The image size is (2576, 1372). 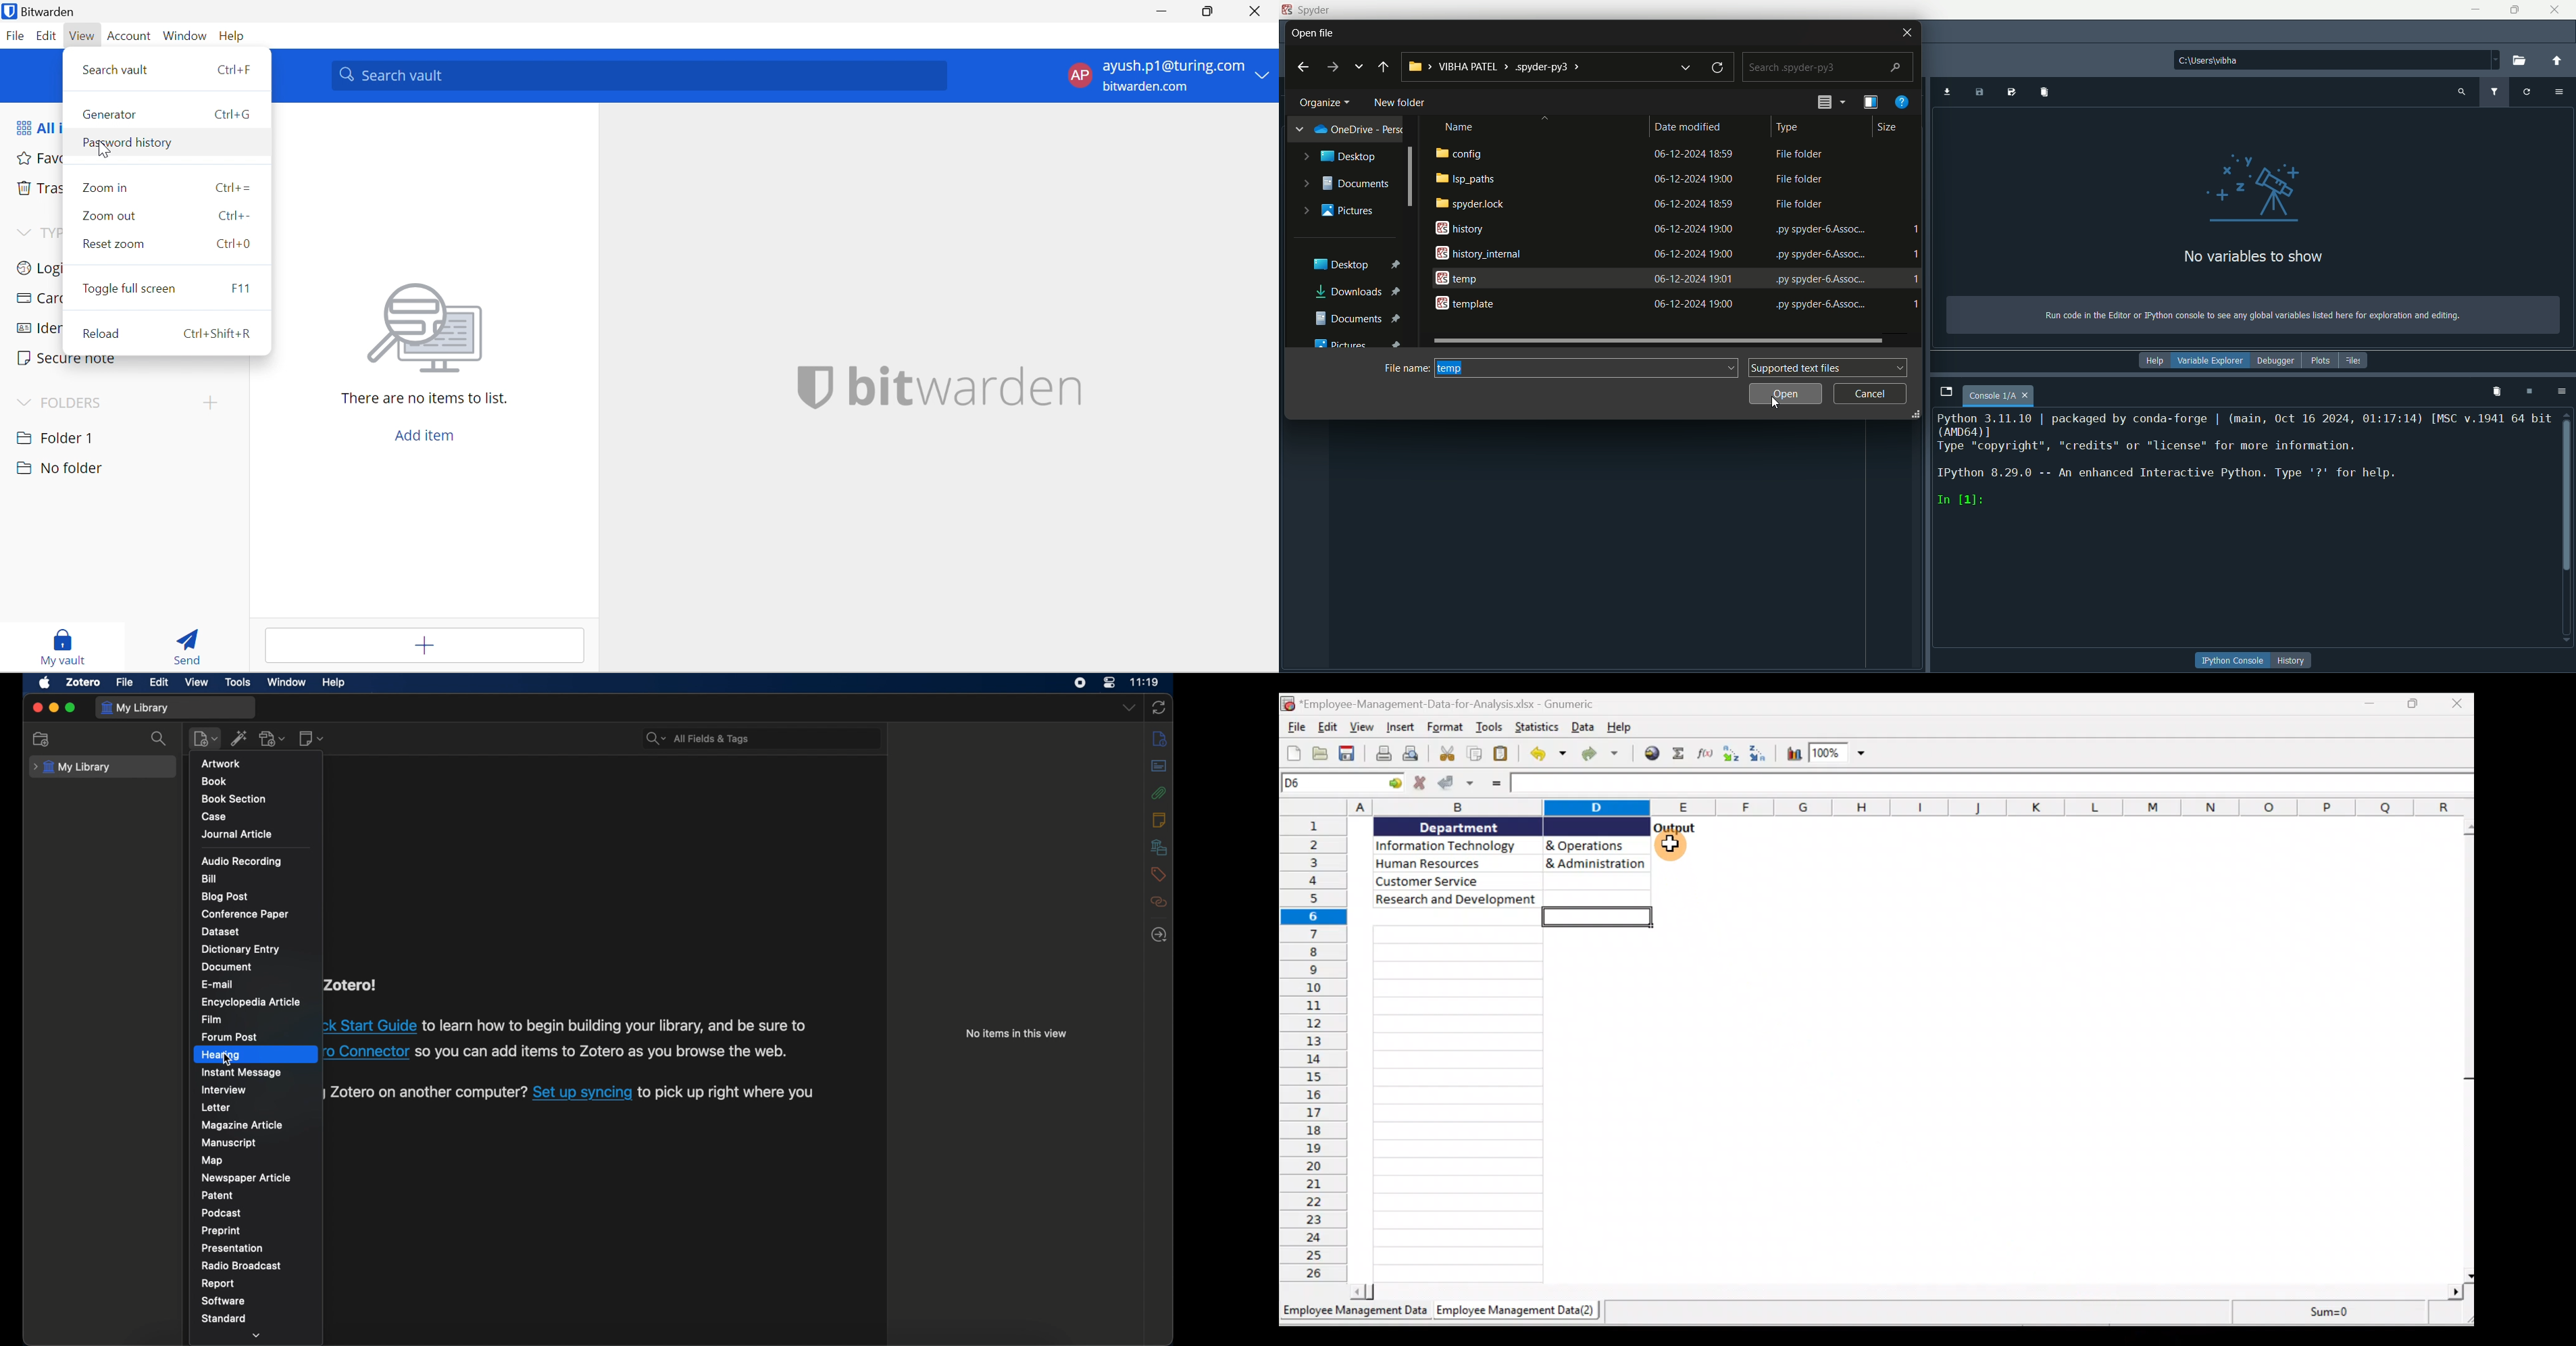 What do you see at coordinates (216, 1107) in the screenshot?
I see `letter` at bounding box center [216, 1107].